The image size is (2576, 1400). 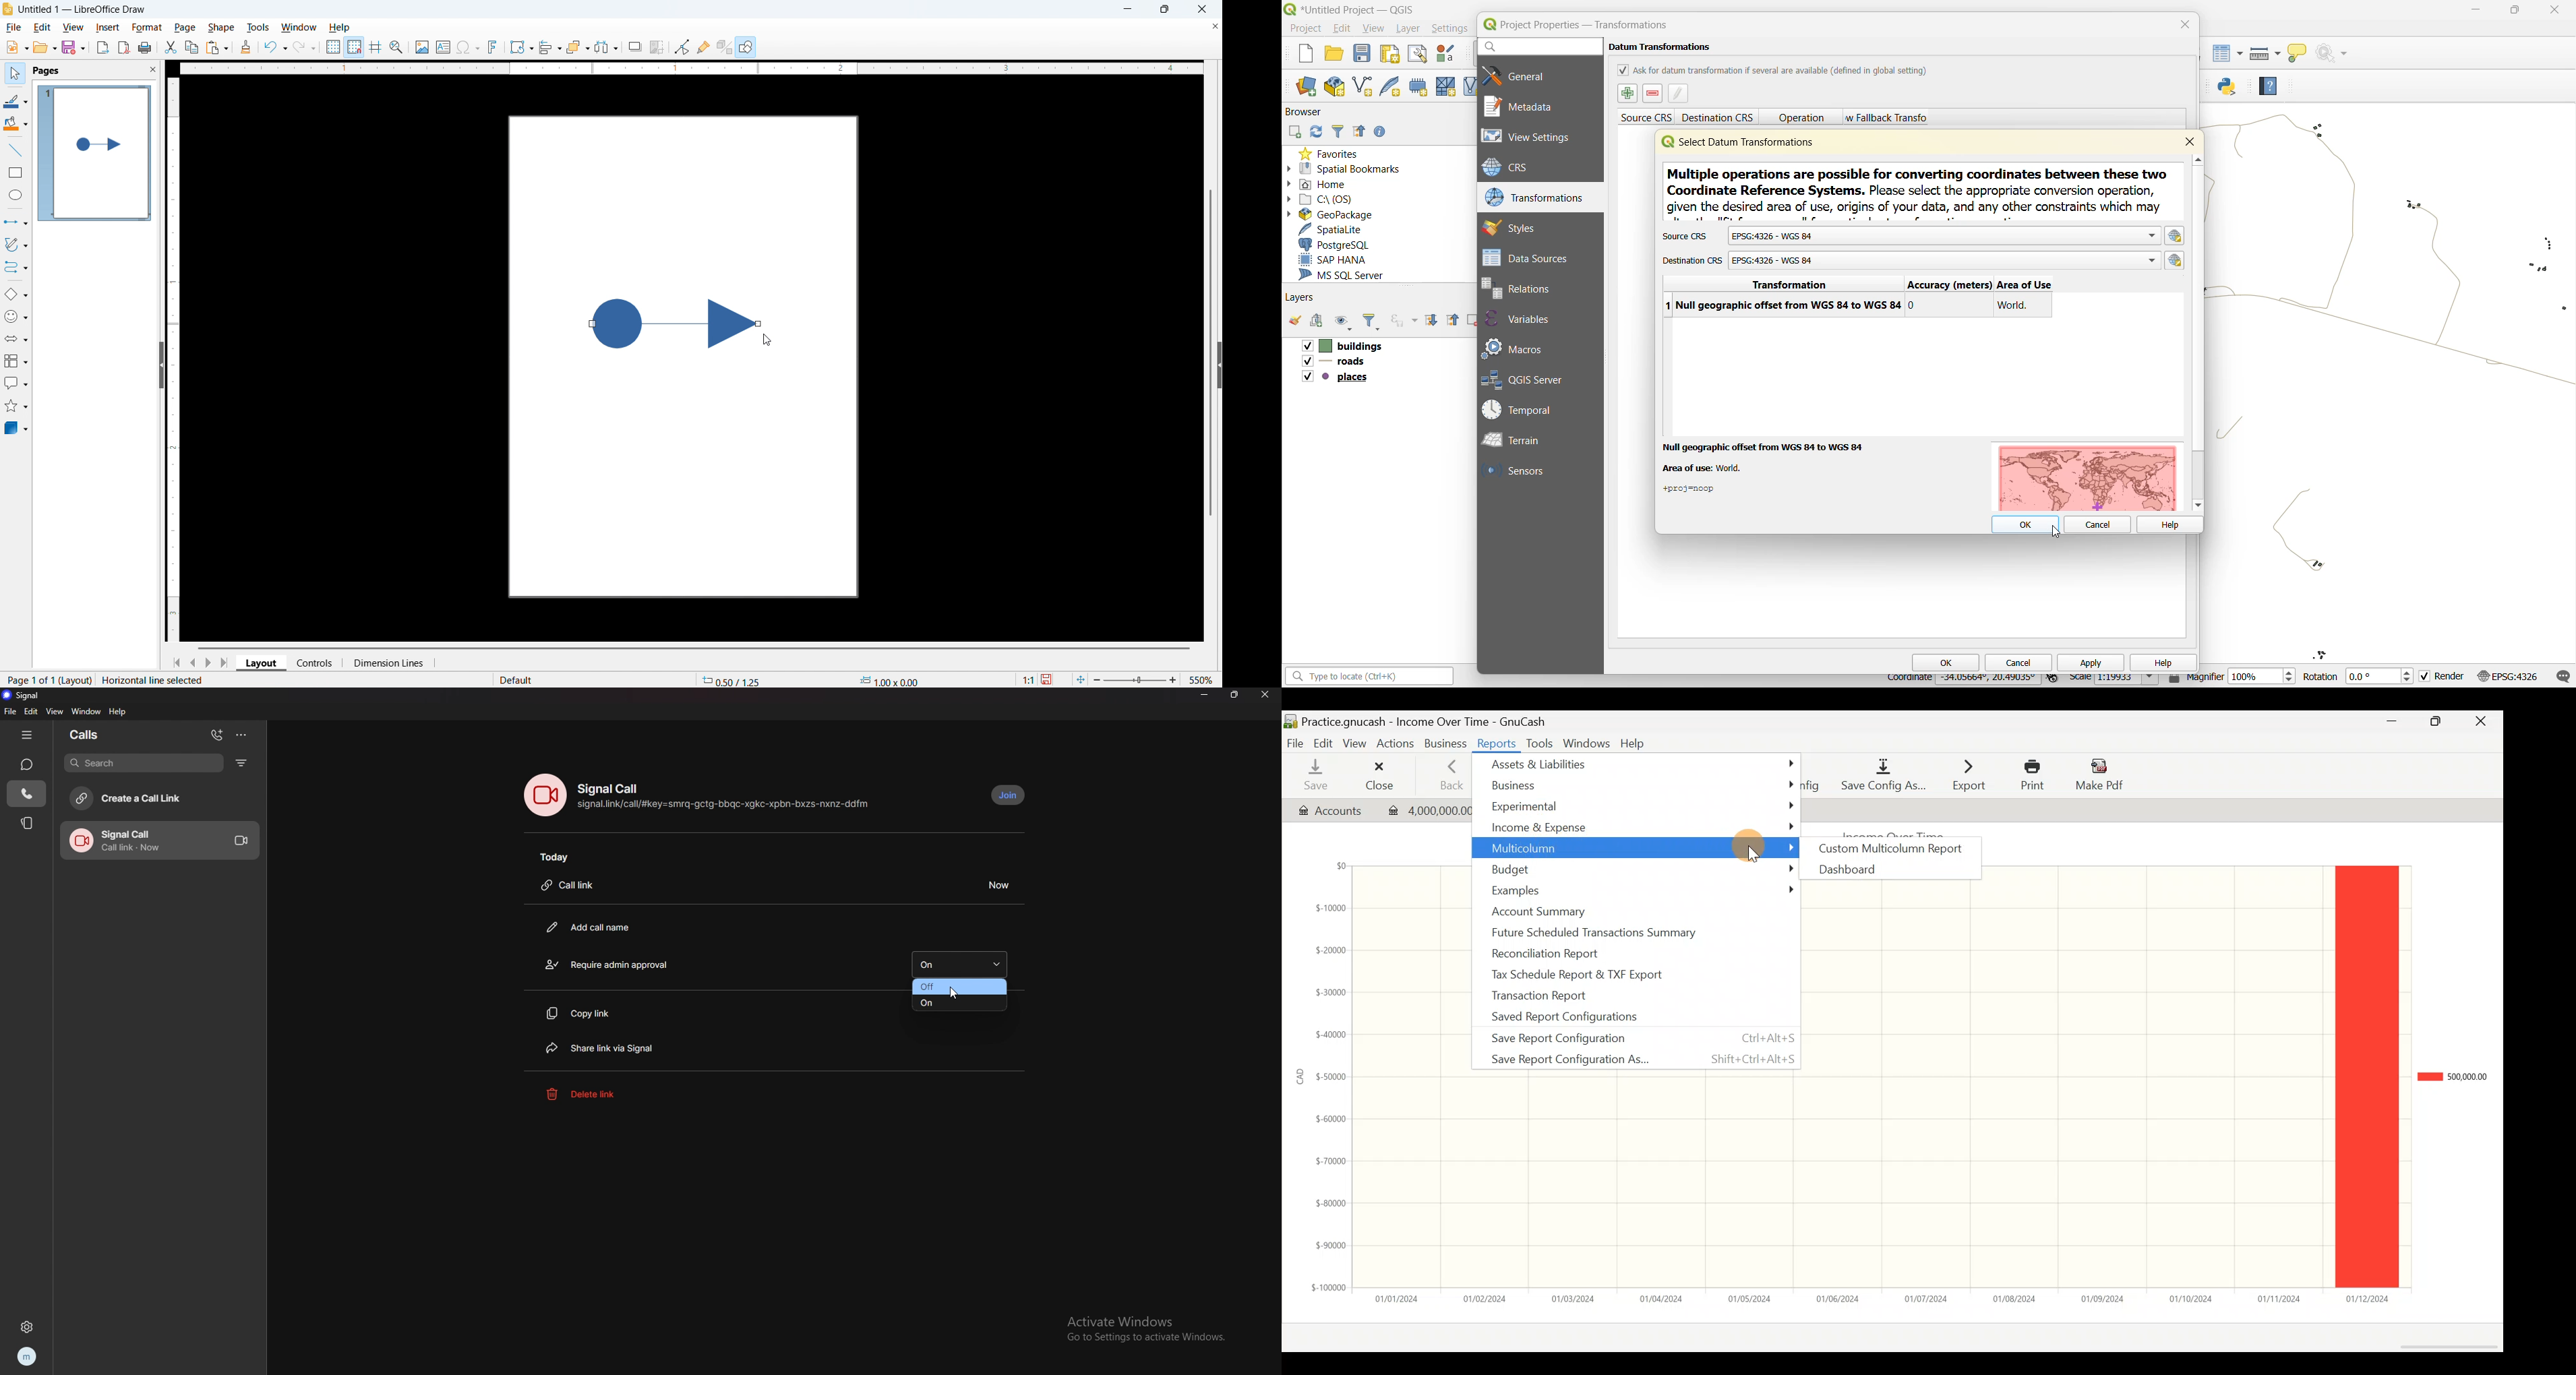 What do you see at coordinates (107, 27) in the screenshot?
I see `Insert ` at bounding box center [107, 27].